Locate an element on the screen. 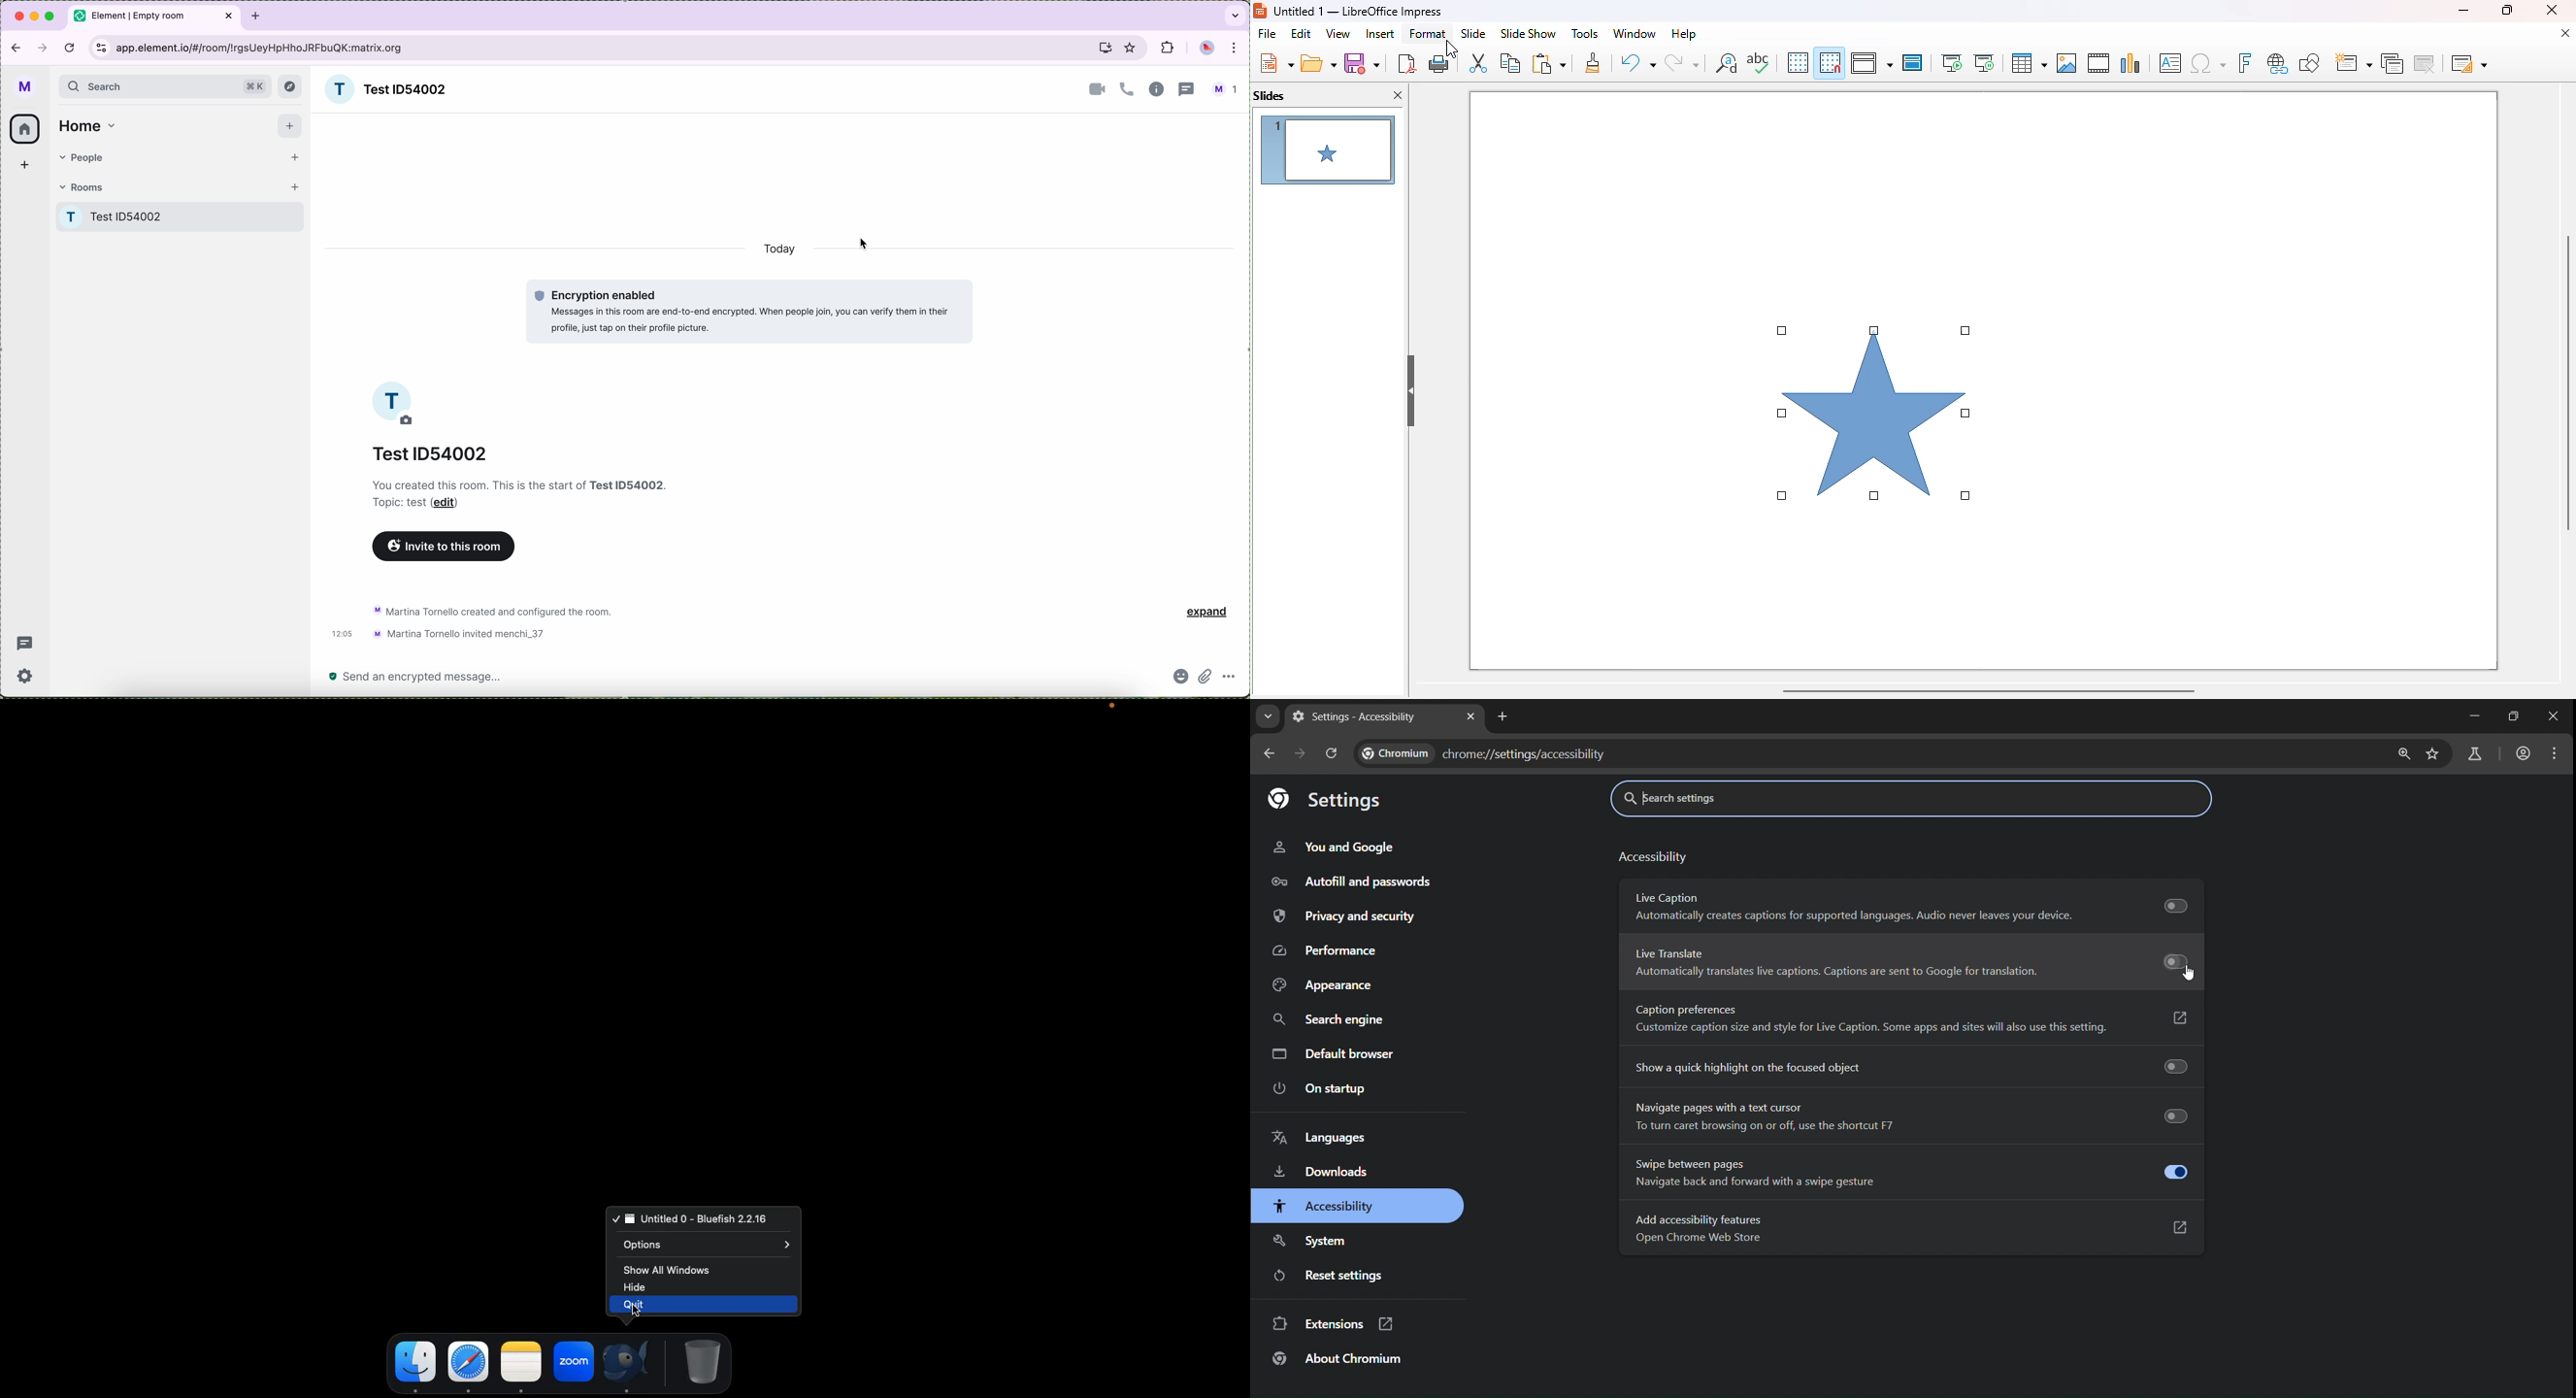  slide layout is located at coordinates (2469, 63).